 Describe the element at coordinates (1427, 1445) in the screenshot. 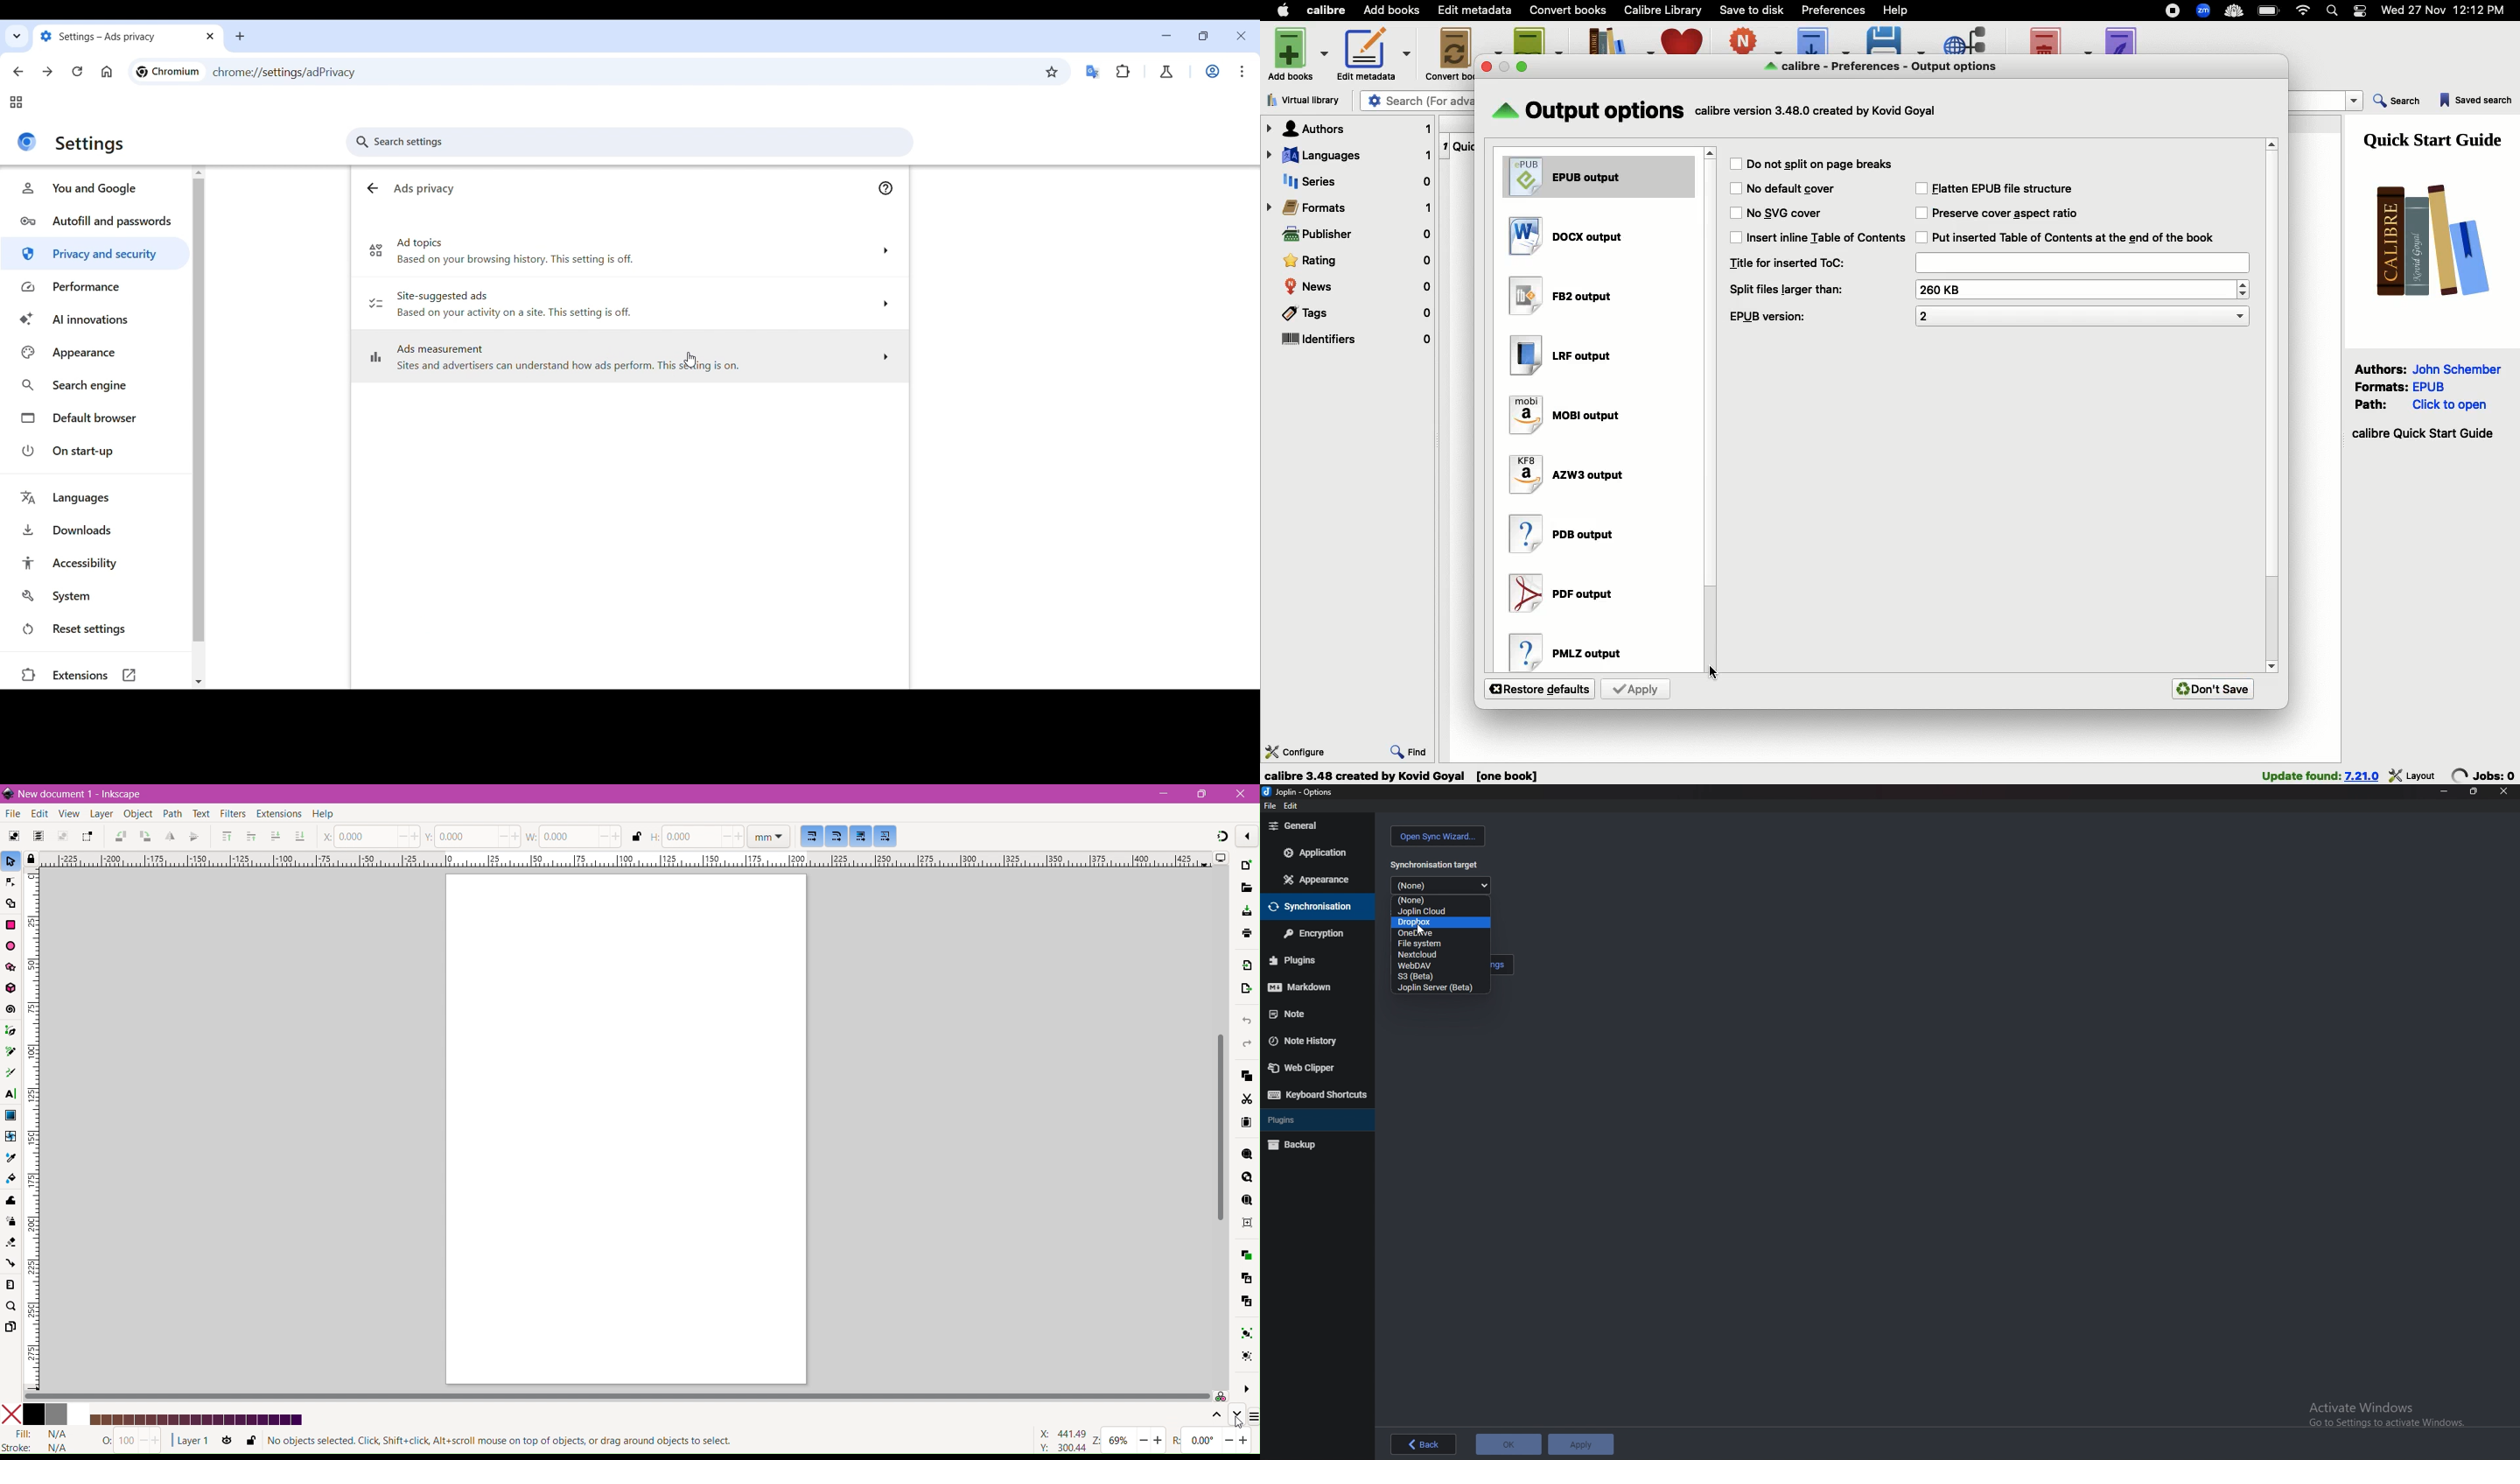

I see `back` at that location.